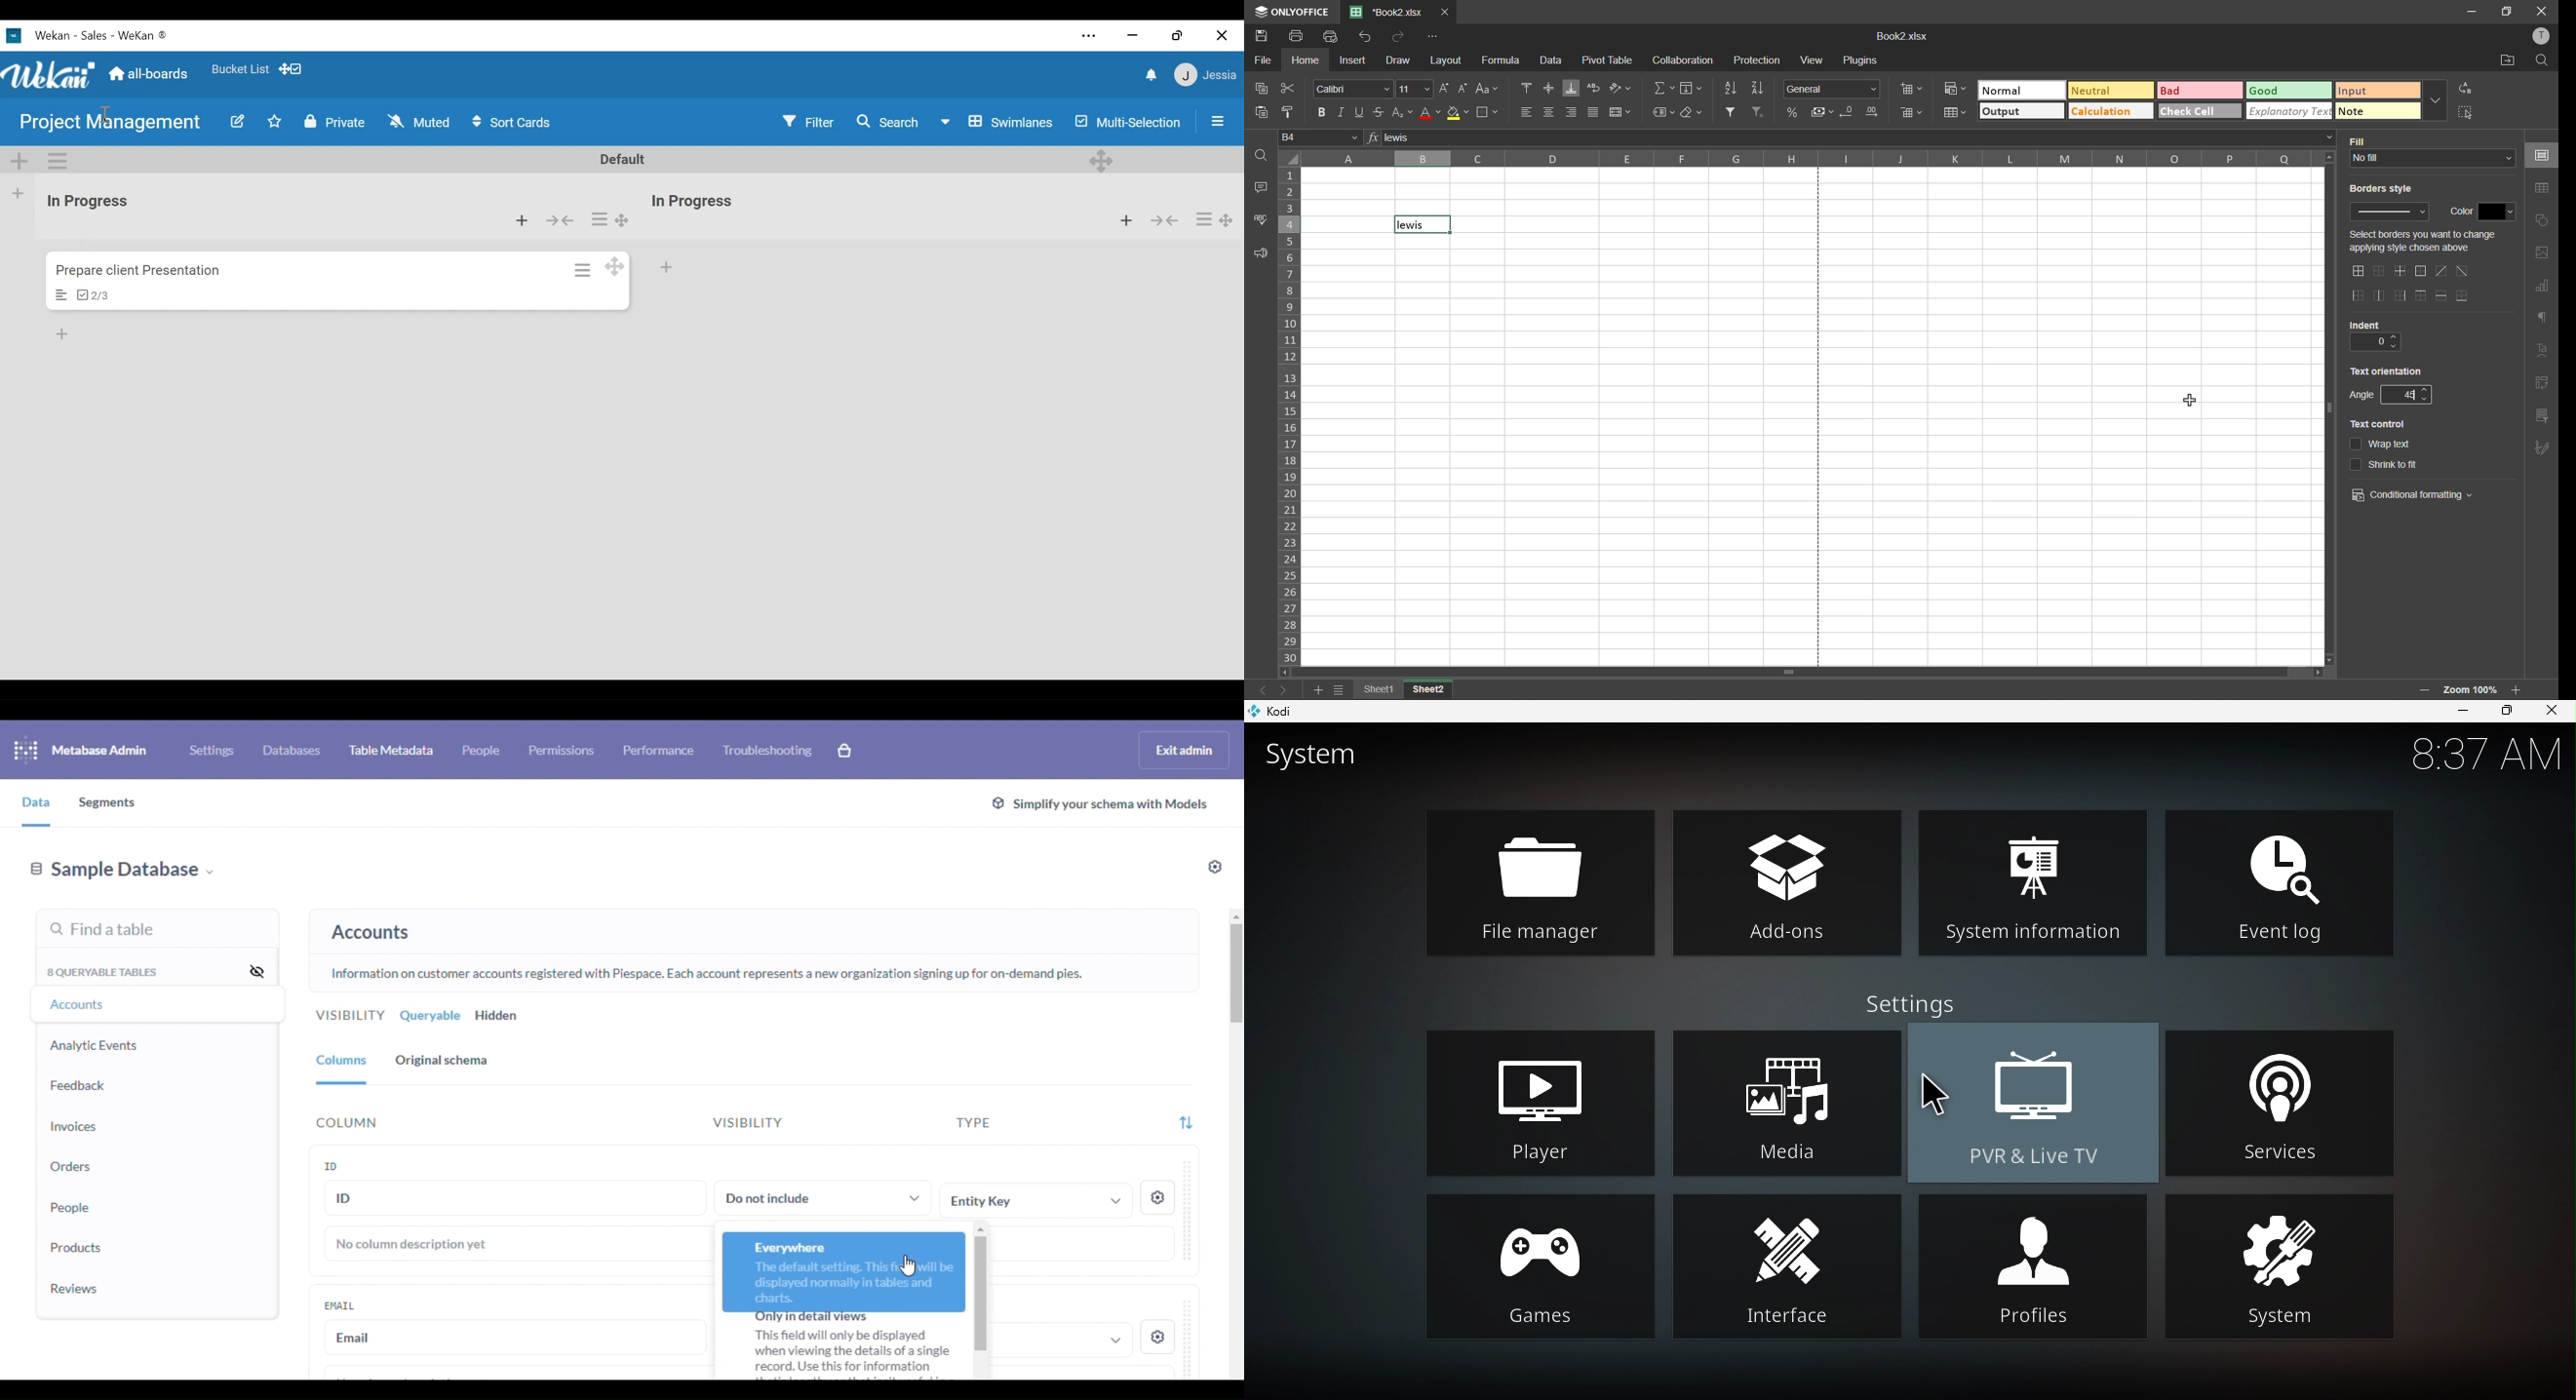 Image resolution: width=2576 pixels, height=1400 pixels. I want to click on select all, so click(2465, 113).